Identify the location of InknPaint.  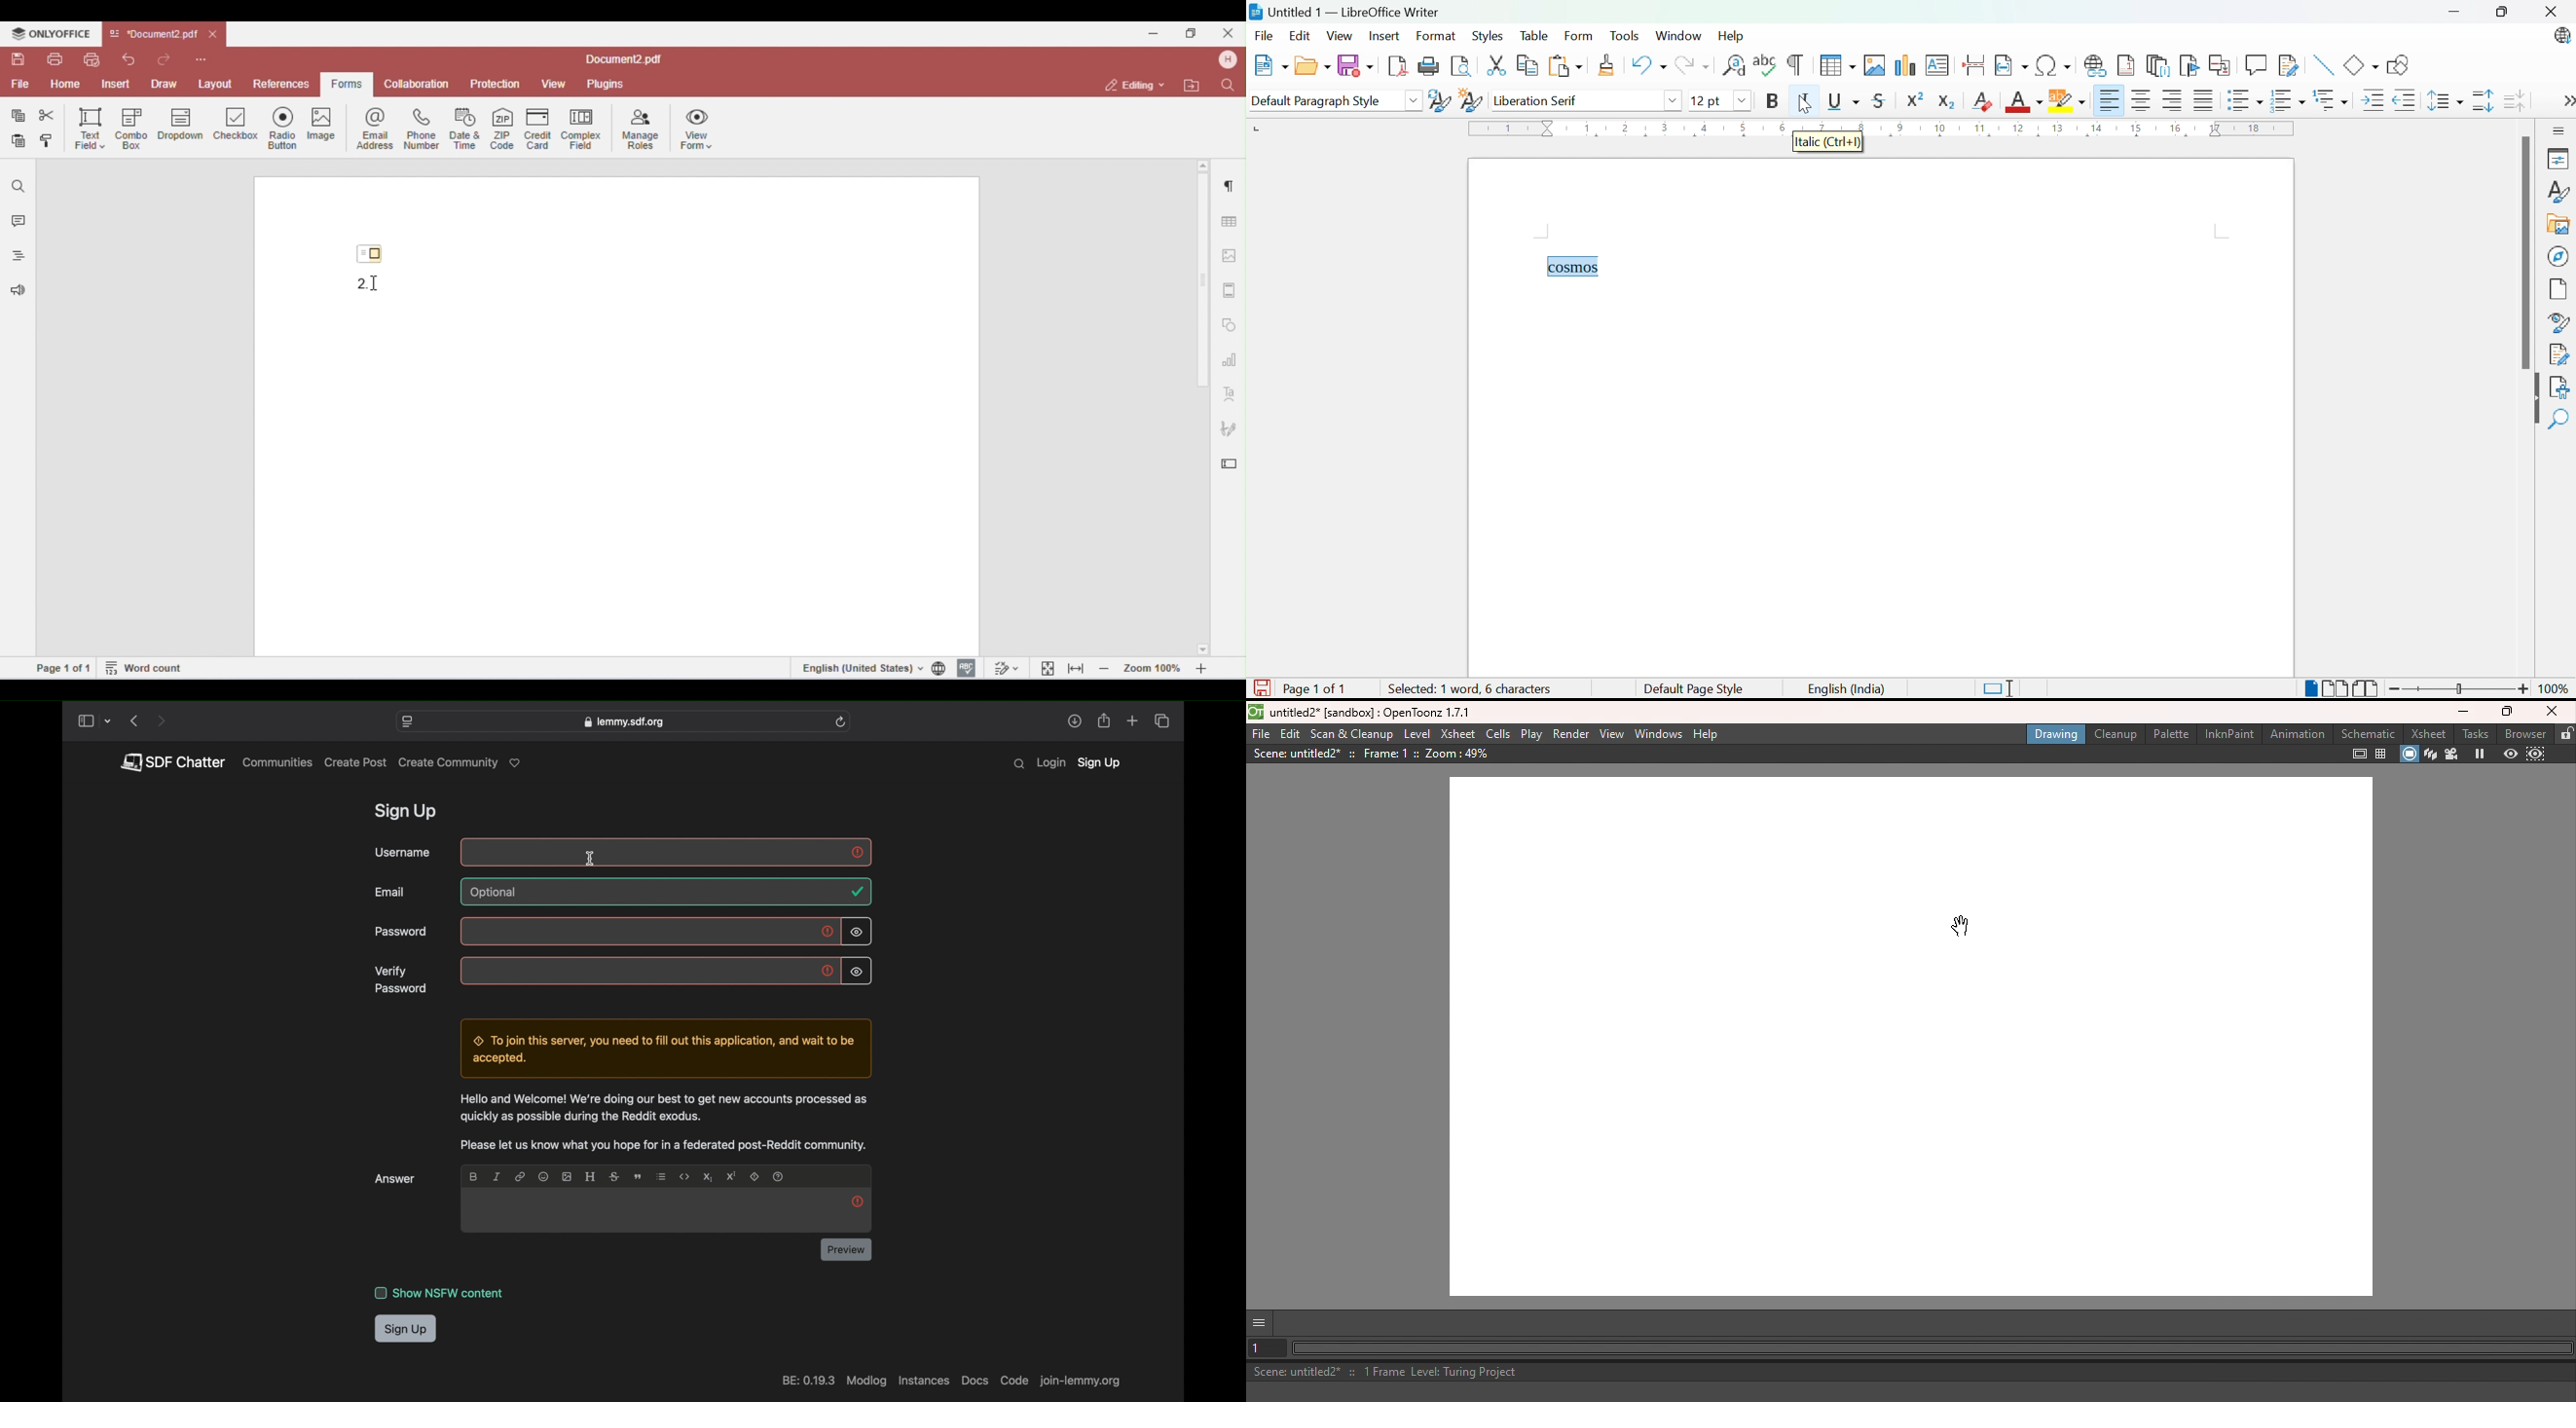
(2226, 736).